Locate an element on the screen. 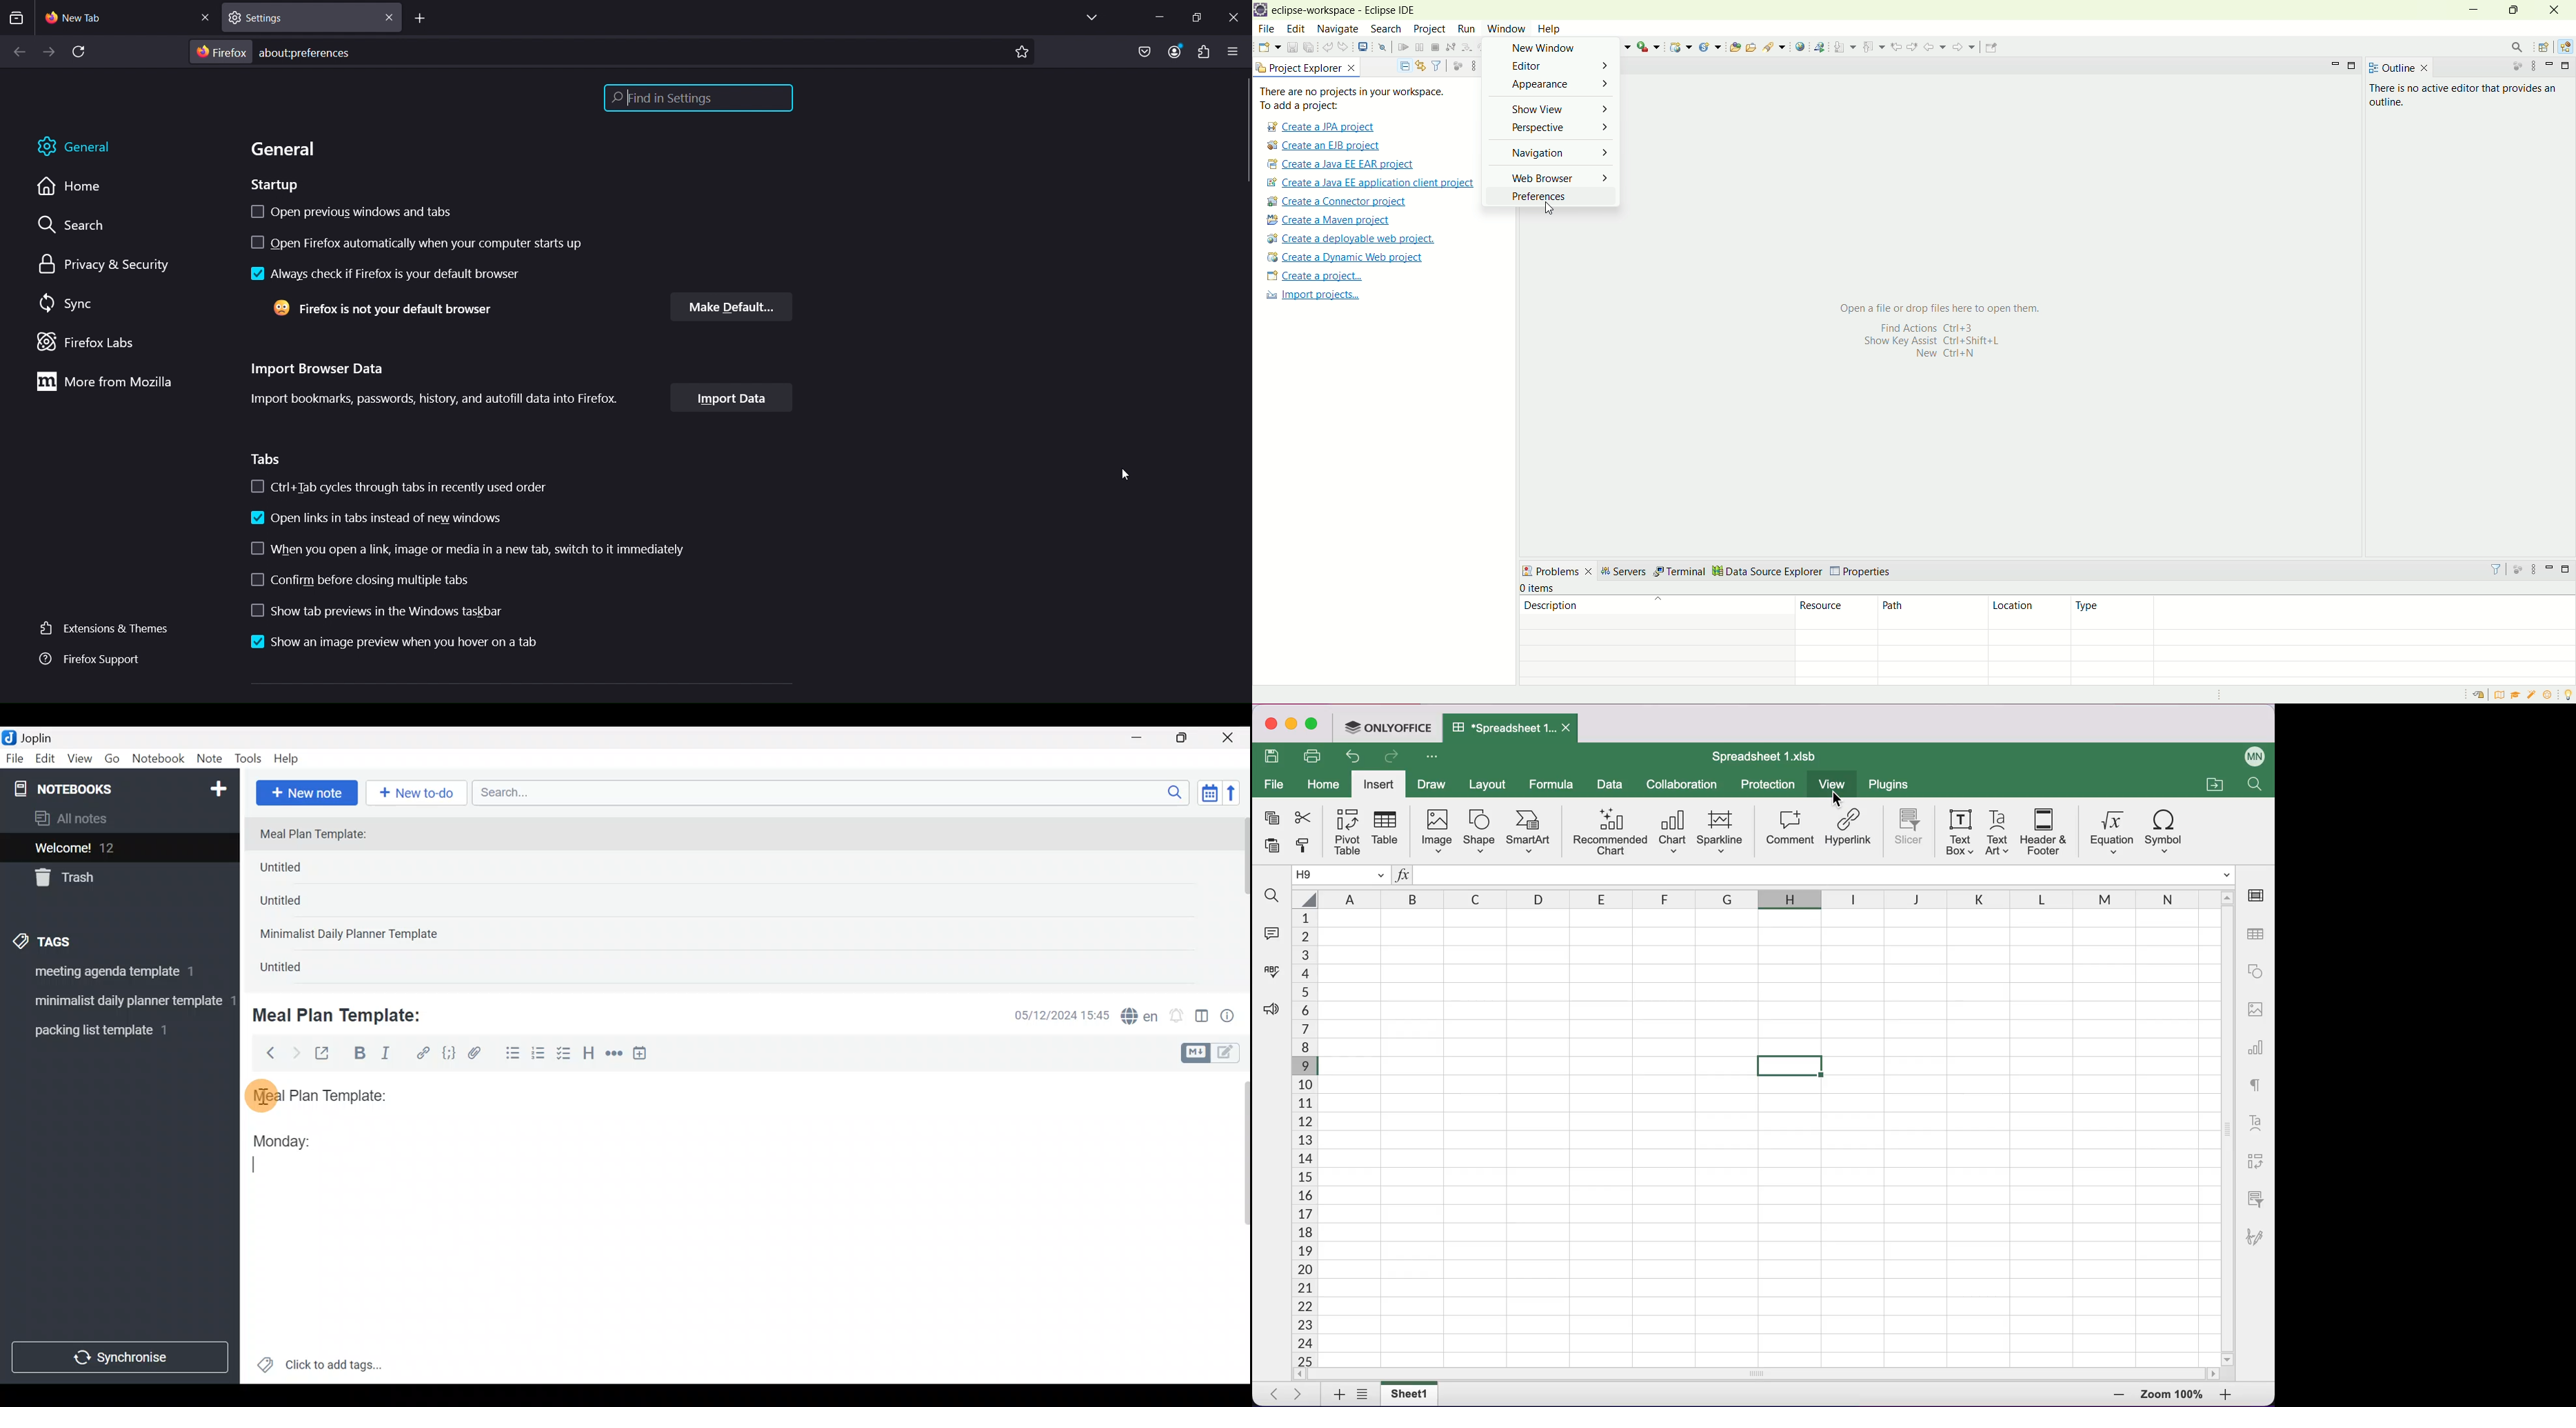 Image resolution: width=2576 pixels, height=1428 pixels. layout is located at coordinates (1490, 783).